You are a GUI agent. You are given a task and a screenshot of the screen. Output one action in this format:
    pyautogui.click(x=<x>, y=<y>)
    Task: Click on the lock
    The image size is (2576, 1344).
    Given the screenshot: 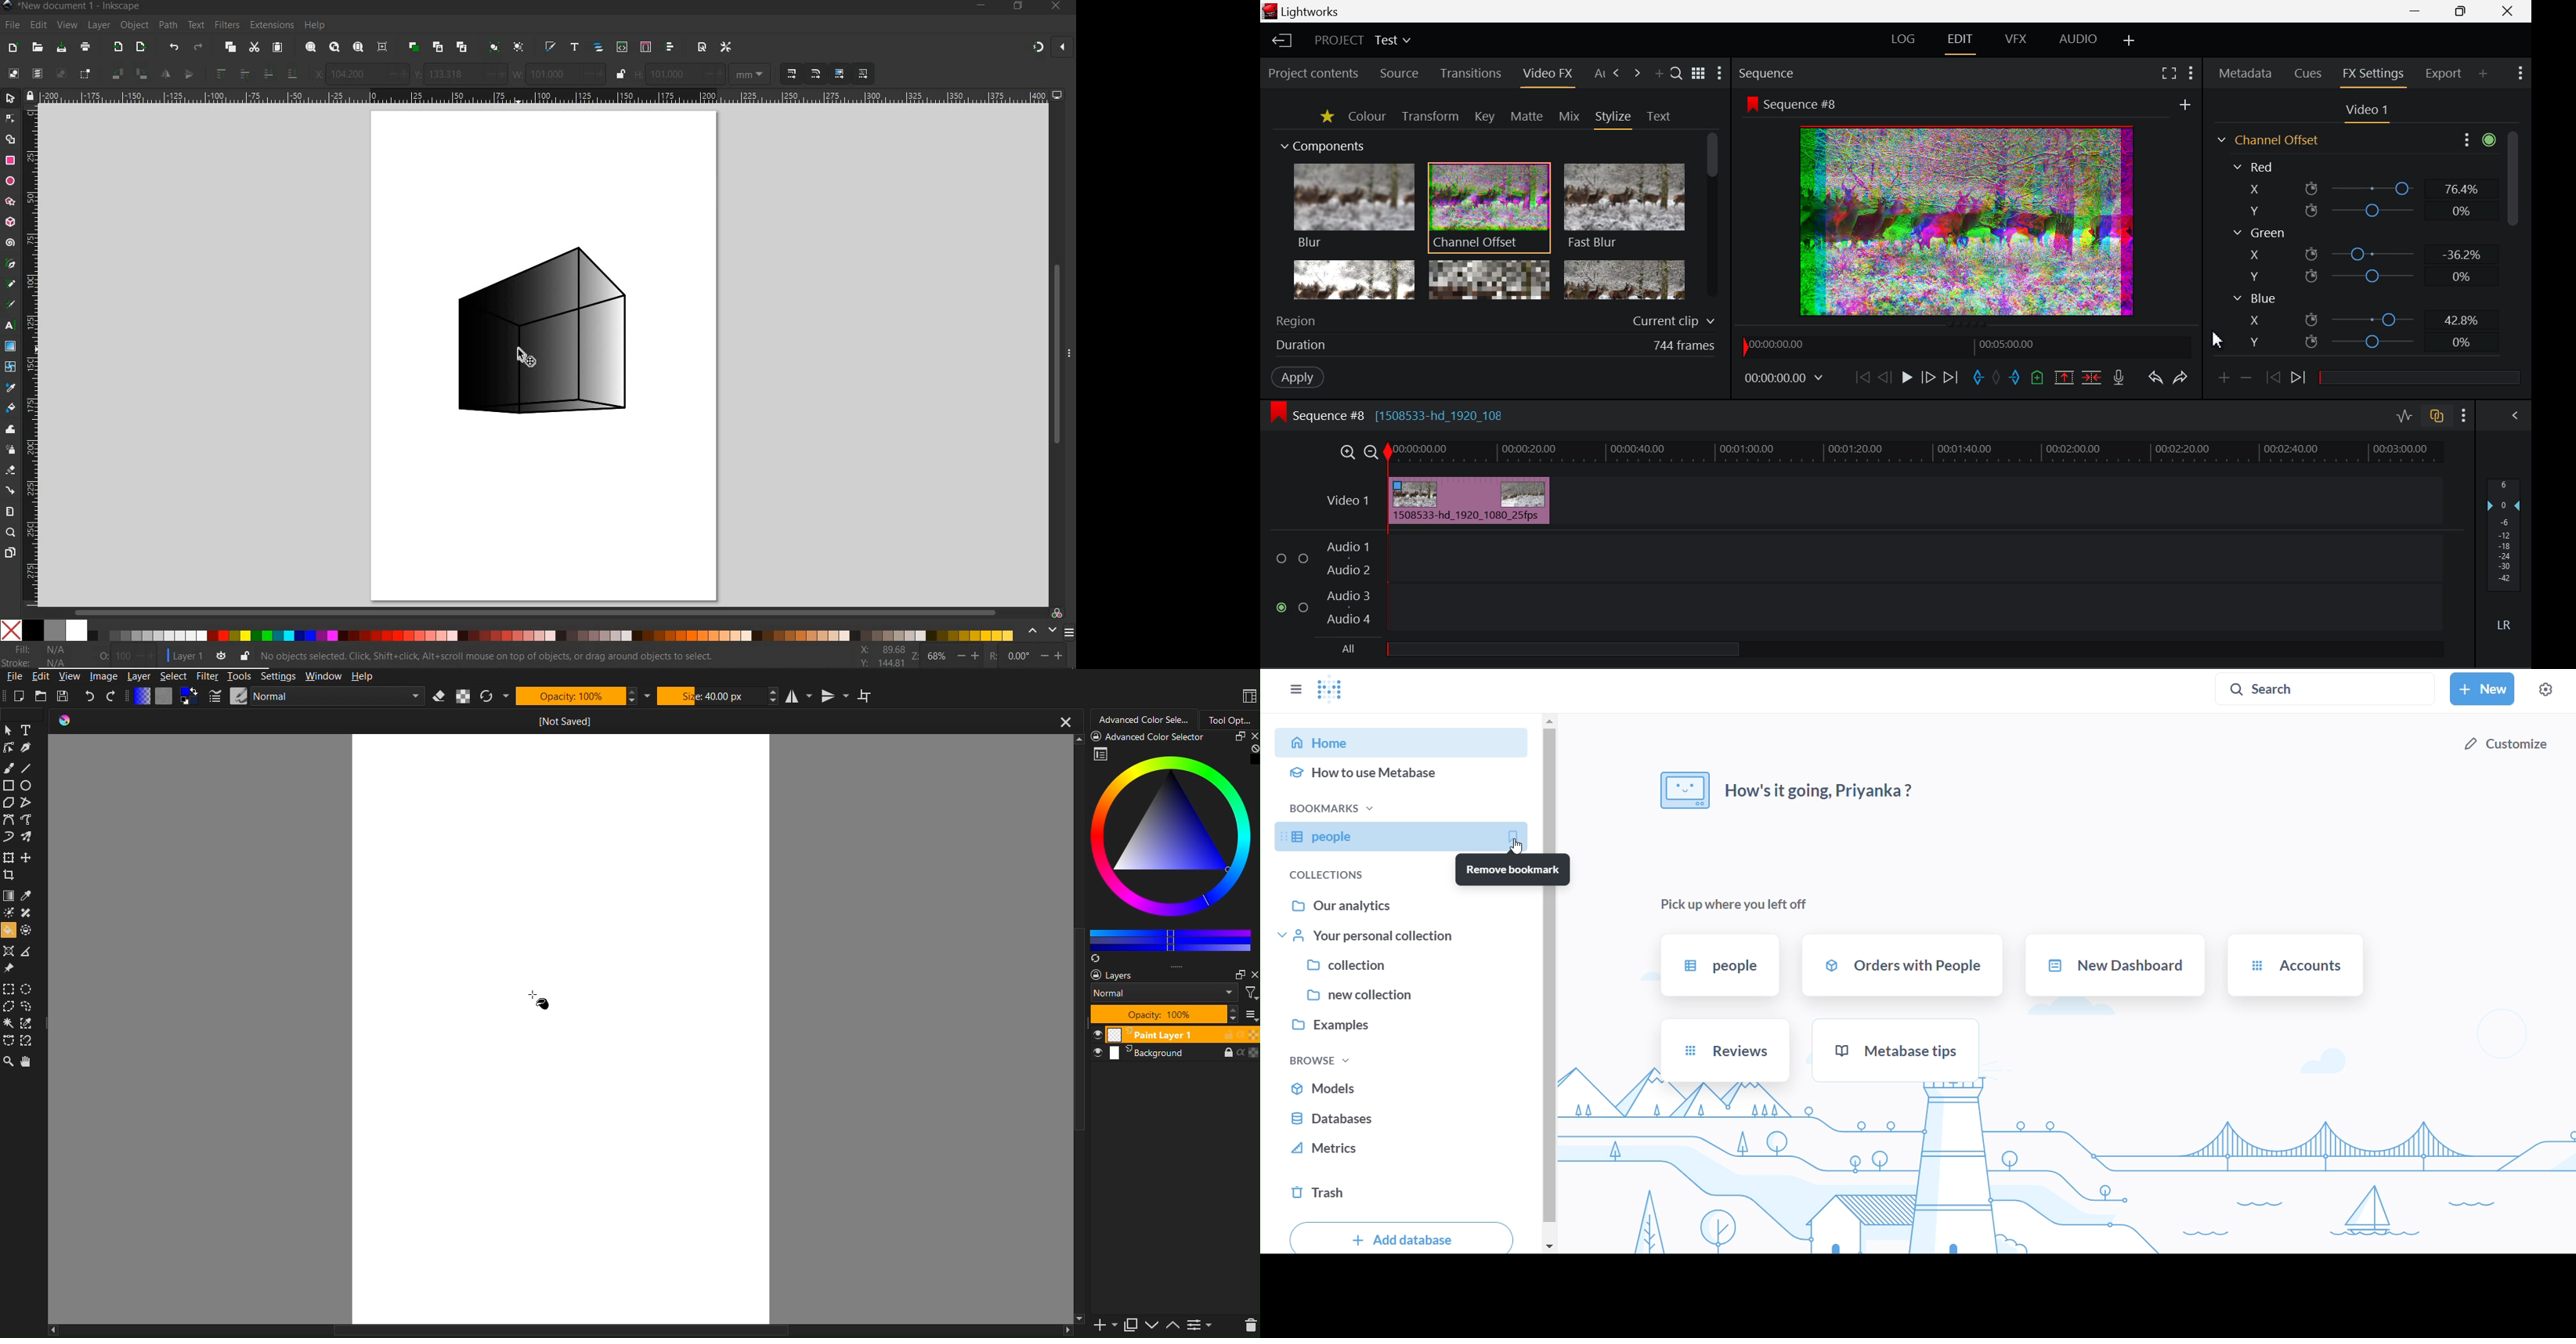 What is the action you would take?
    pyautogui.click(x=30, y=95)
    